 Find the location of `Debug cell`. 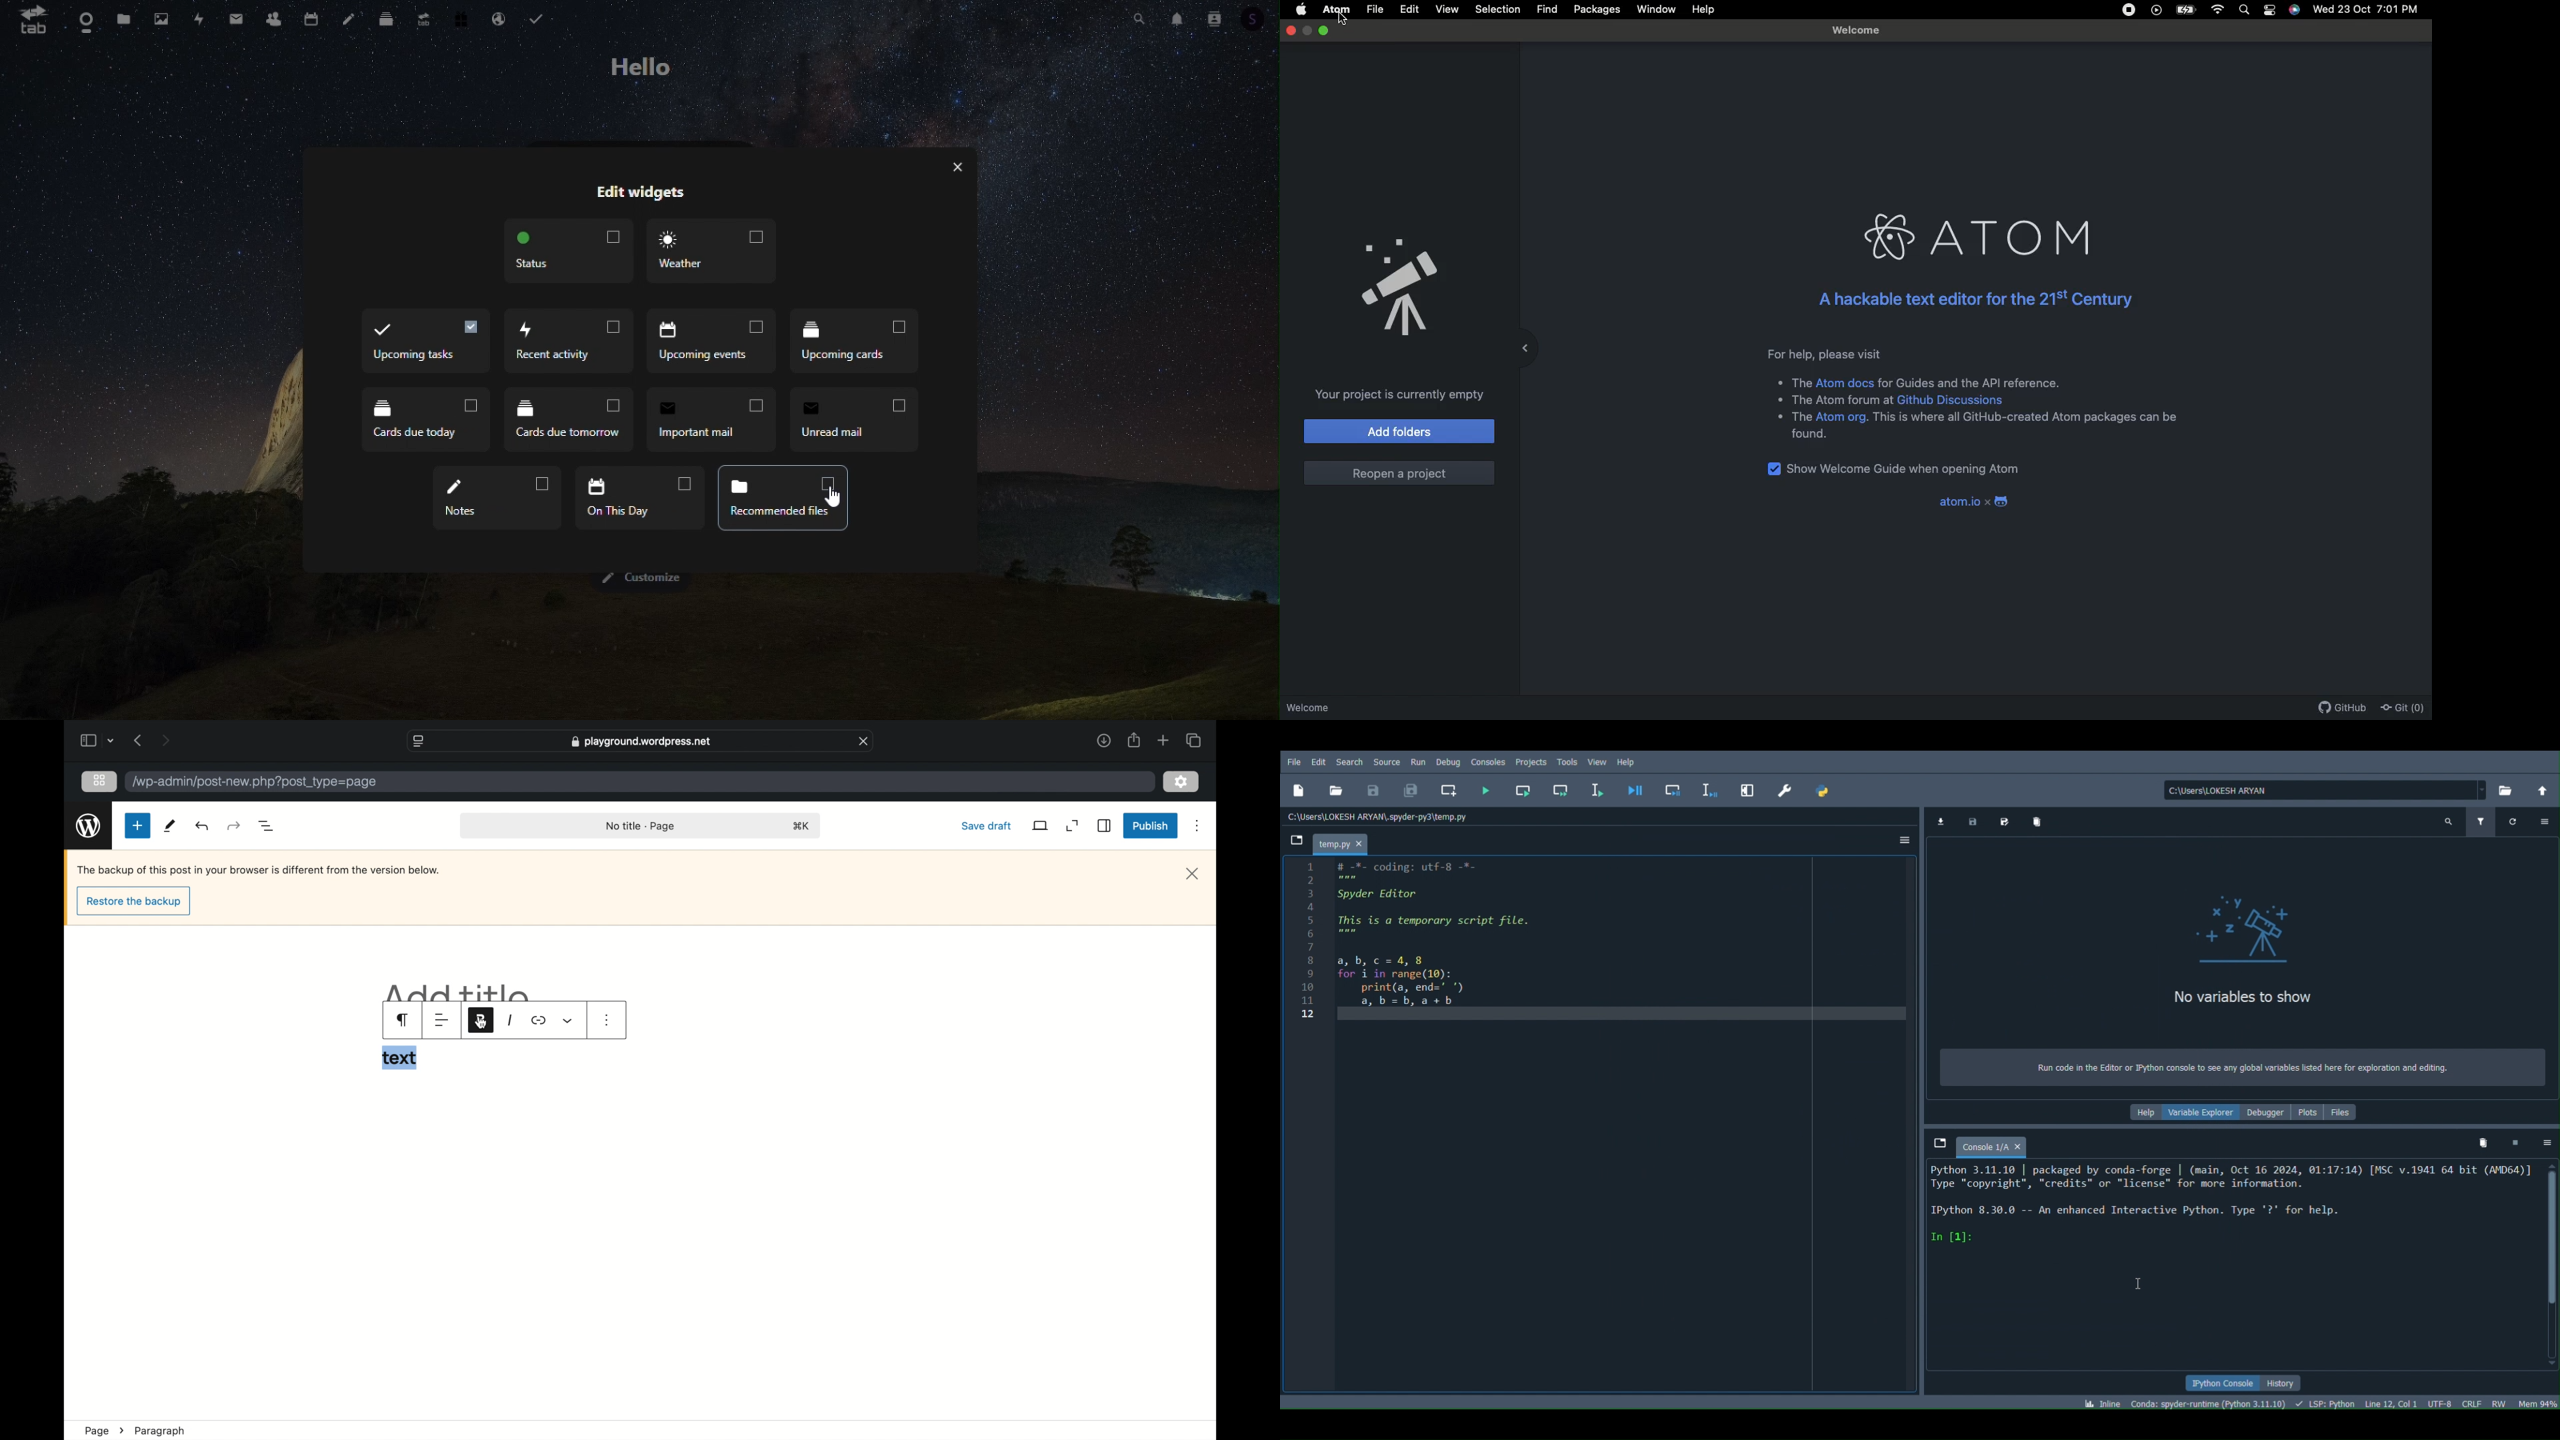

Debug cell is located at coordinates (1675, 789).